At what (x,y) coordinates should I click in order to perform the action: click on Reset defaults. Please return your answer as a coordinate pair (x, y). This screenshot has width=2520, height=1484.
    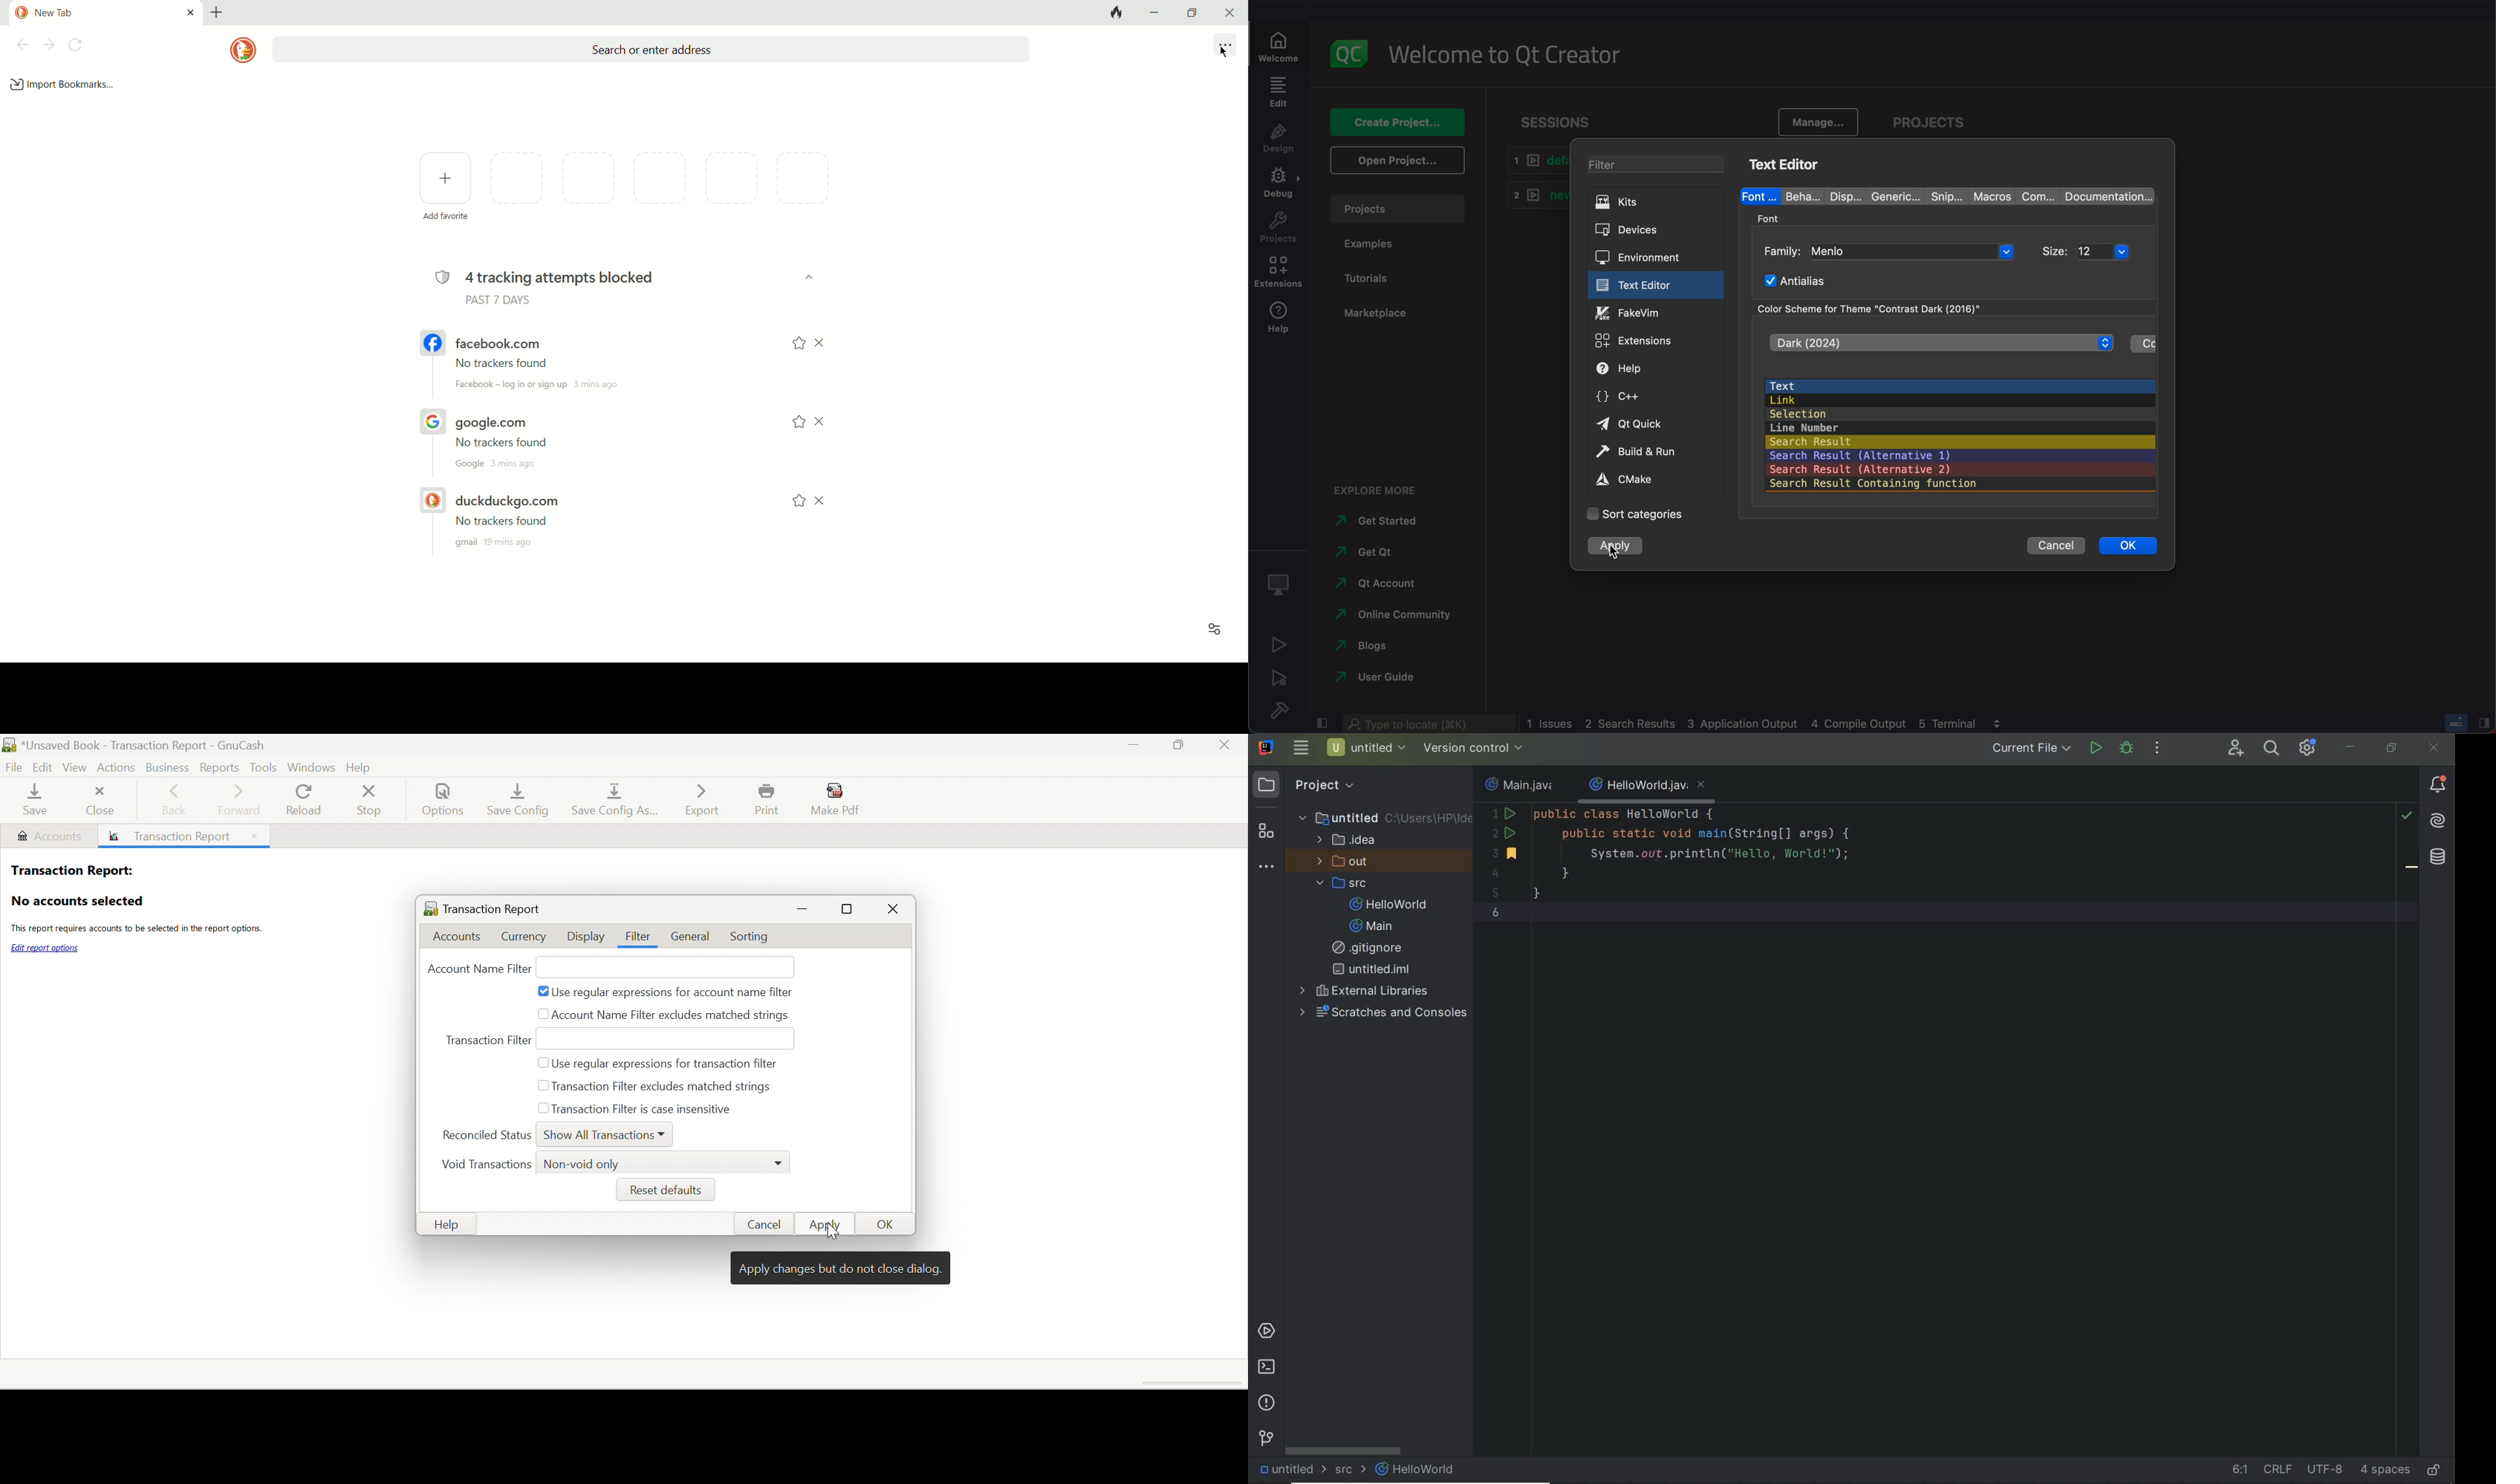
    Looking at the image, I should click on (664, 1191).